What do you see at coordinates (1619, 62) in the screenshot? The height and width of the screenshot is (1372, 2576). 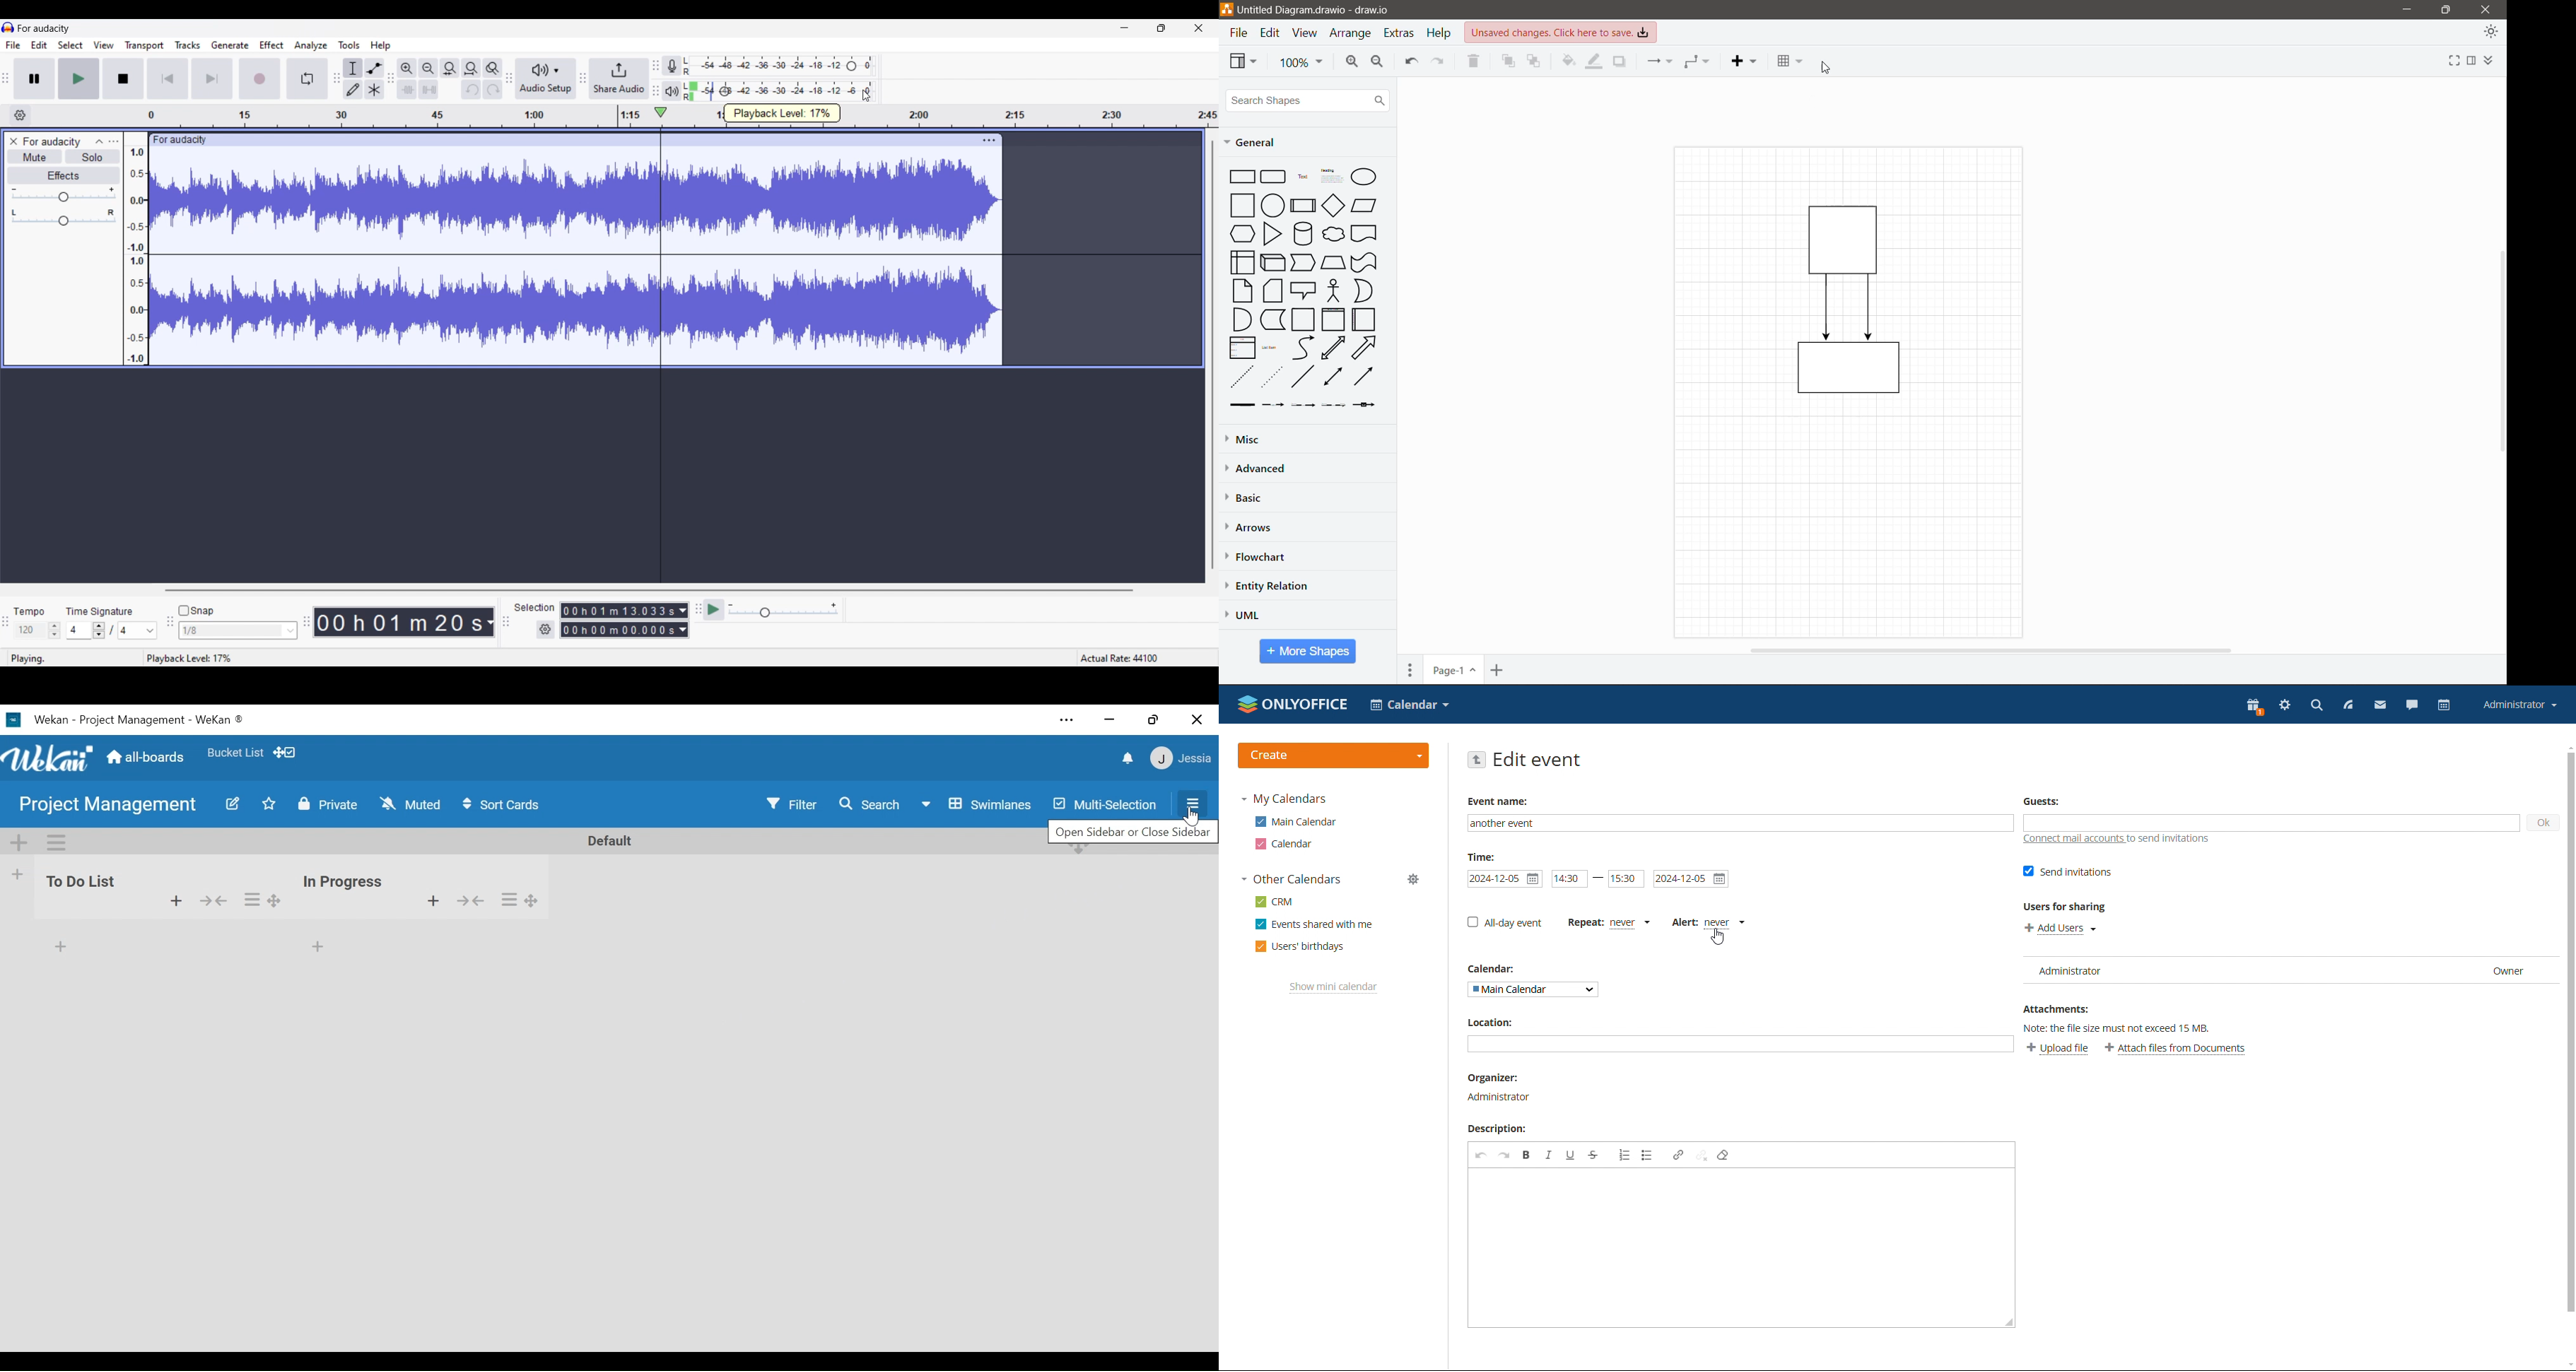 I see `Shadow` at bounding box center [1619, 62].